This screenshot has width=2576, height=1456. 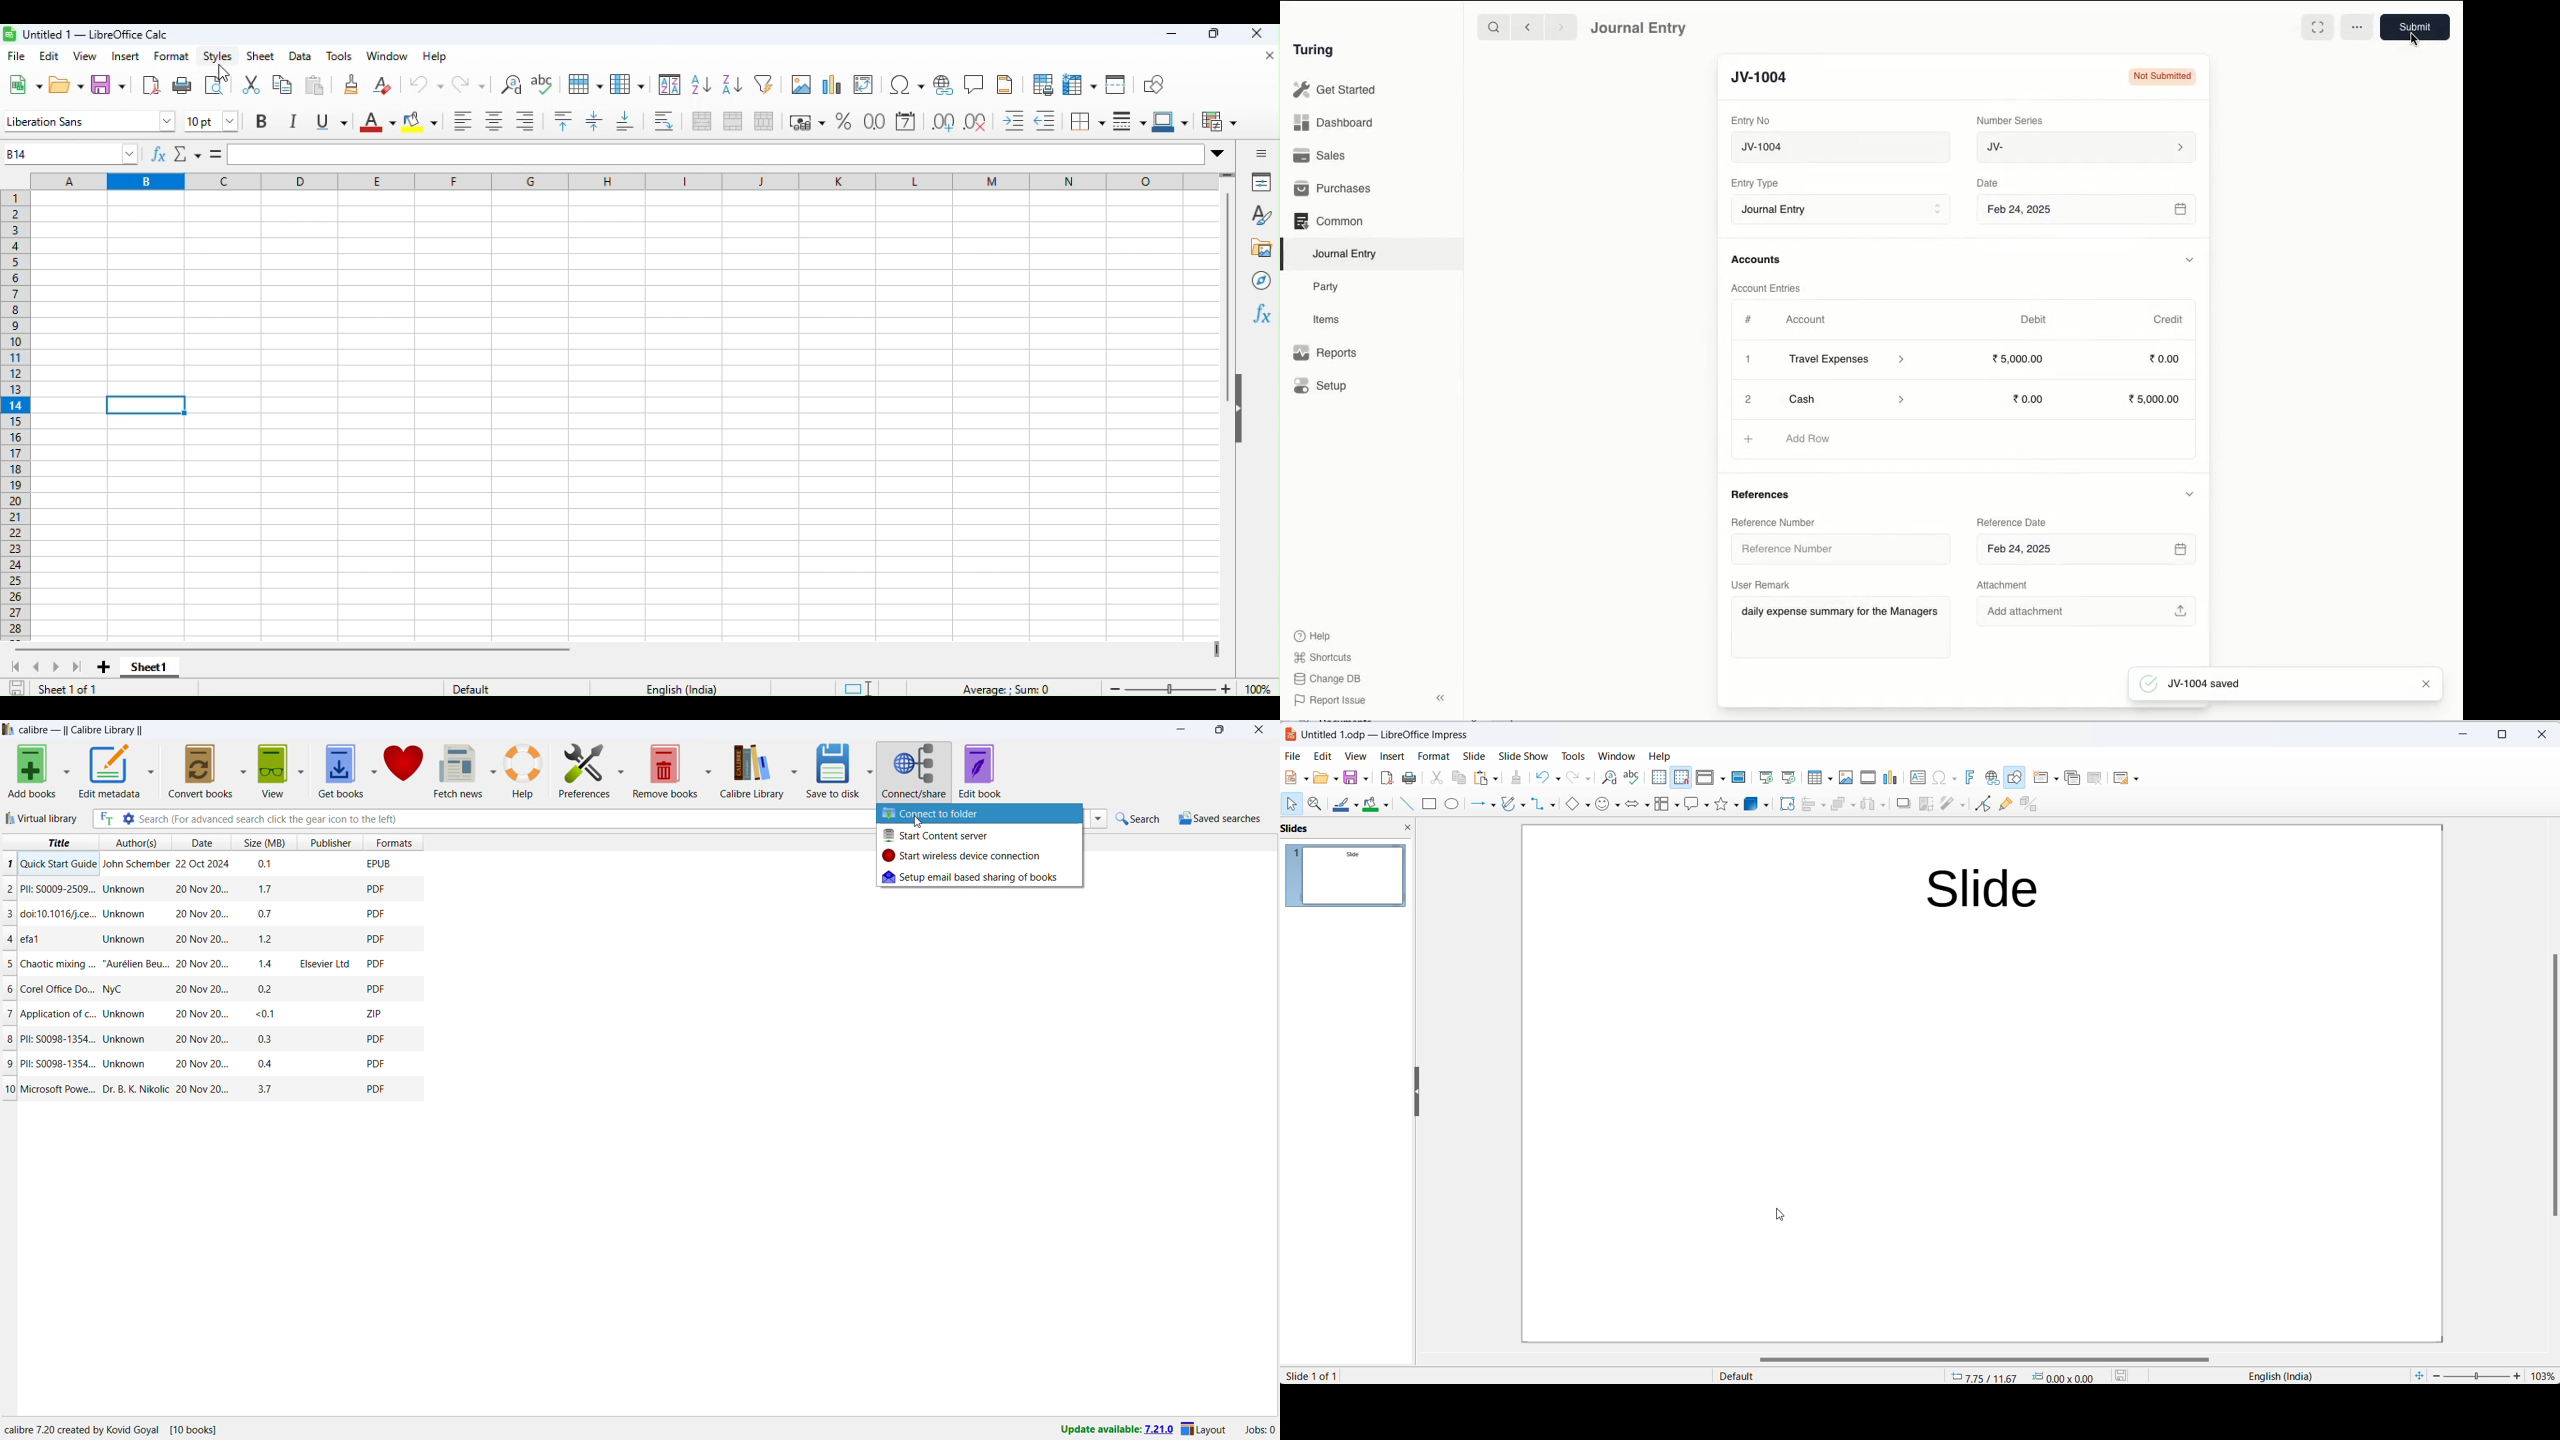 I want to click on A, so click(x=377, y=122).